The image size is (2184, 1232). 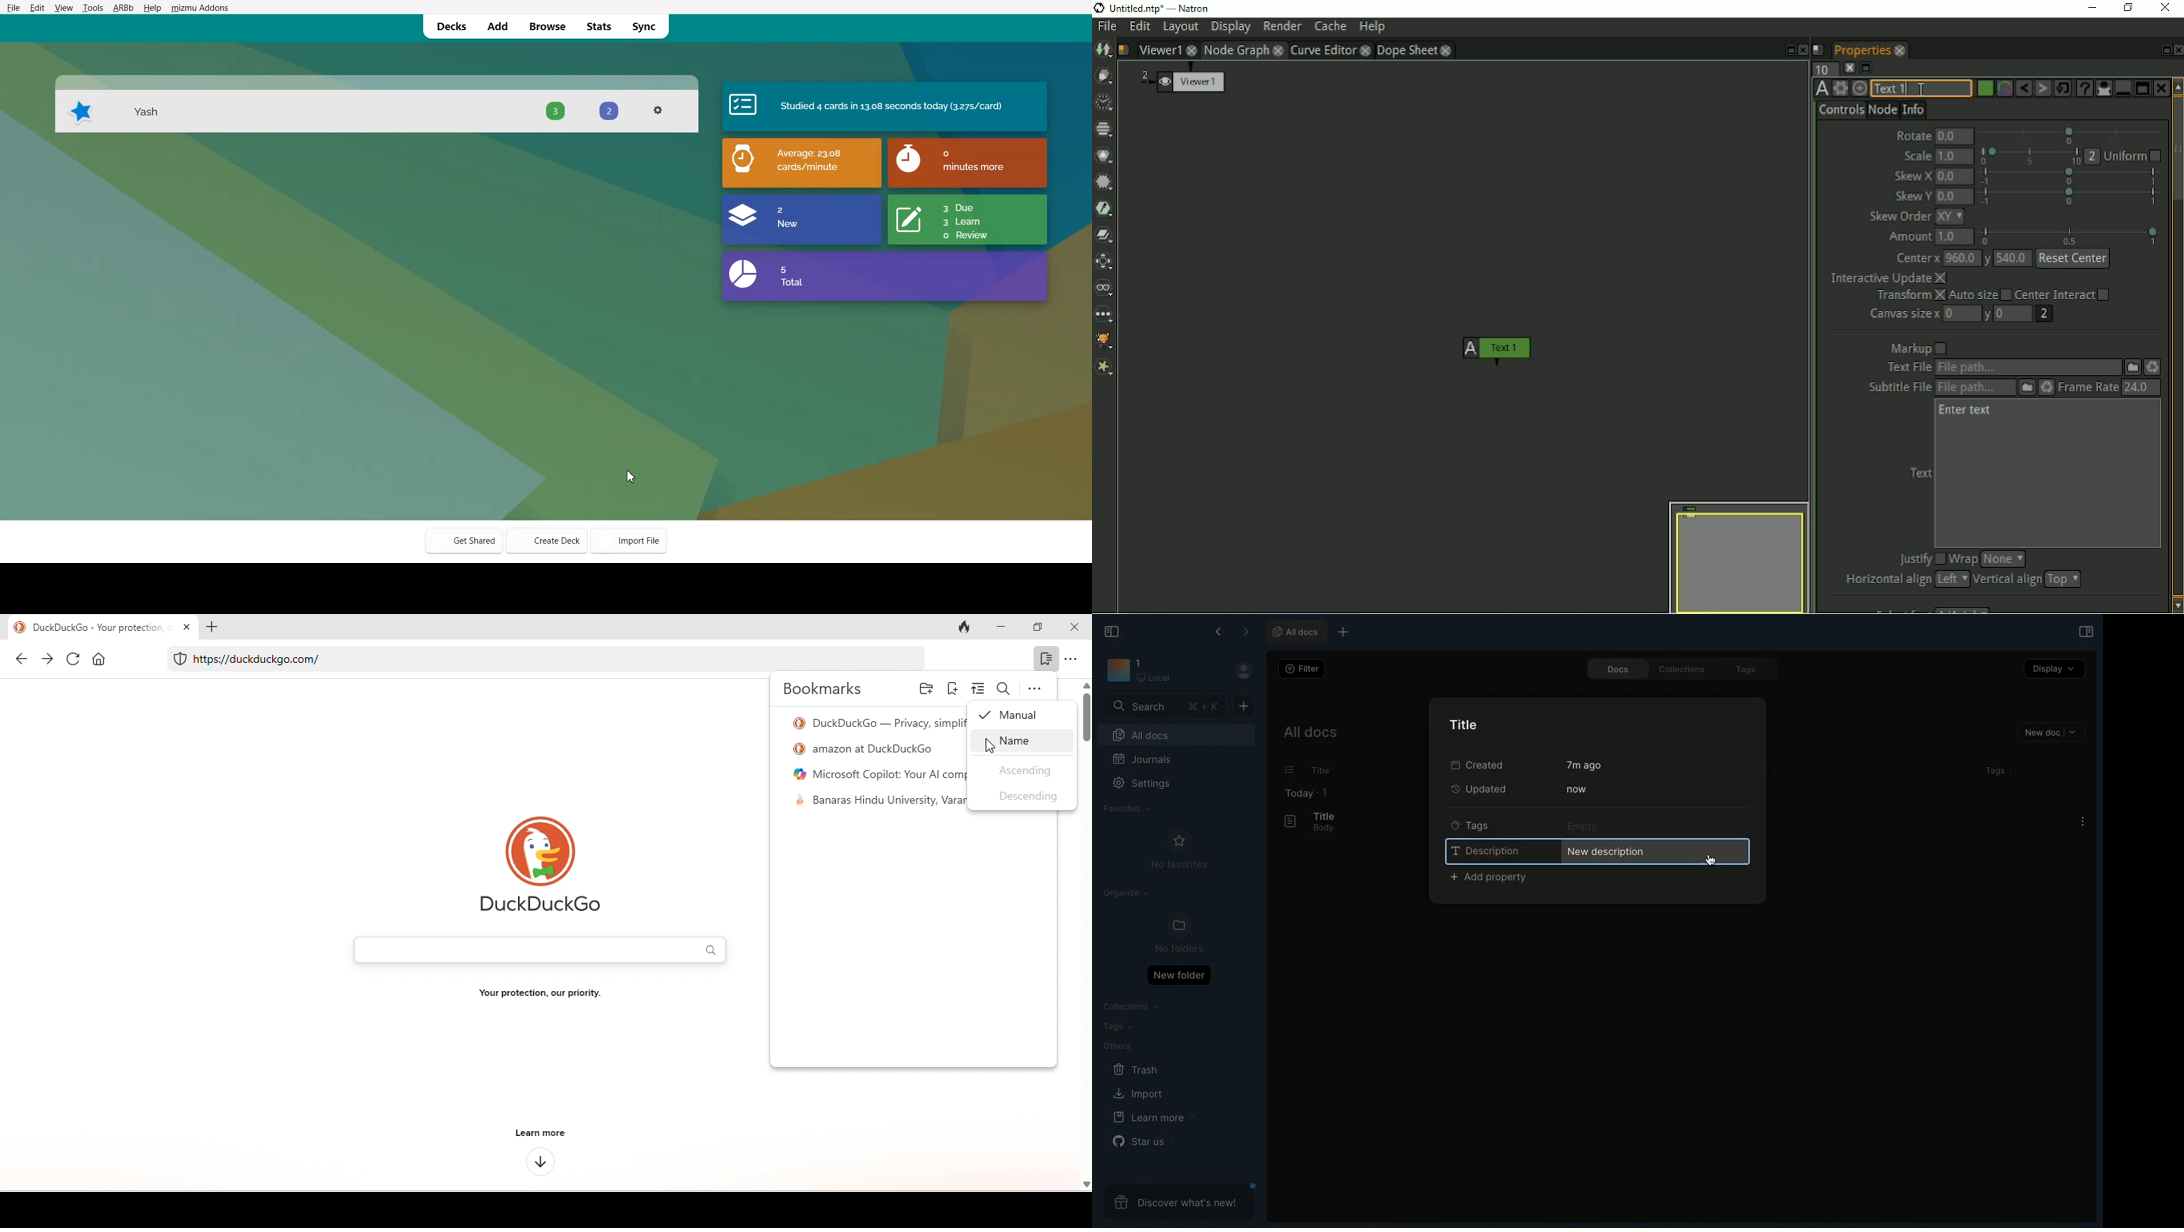 I want to click on https//duckduckgo.com/, so click(x=530, y=660).